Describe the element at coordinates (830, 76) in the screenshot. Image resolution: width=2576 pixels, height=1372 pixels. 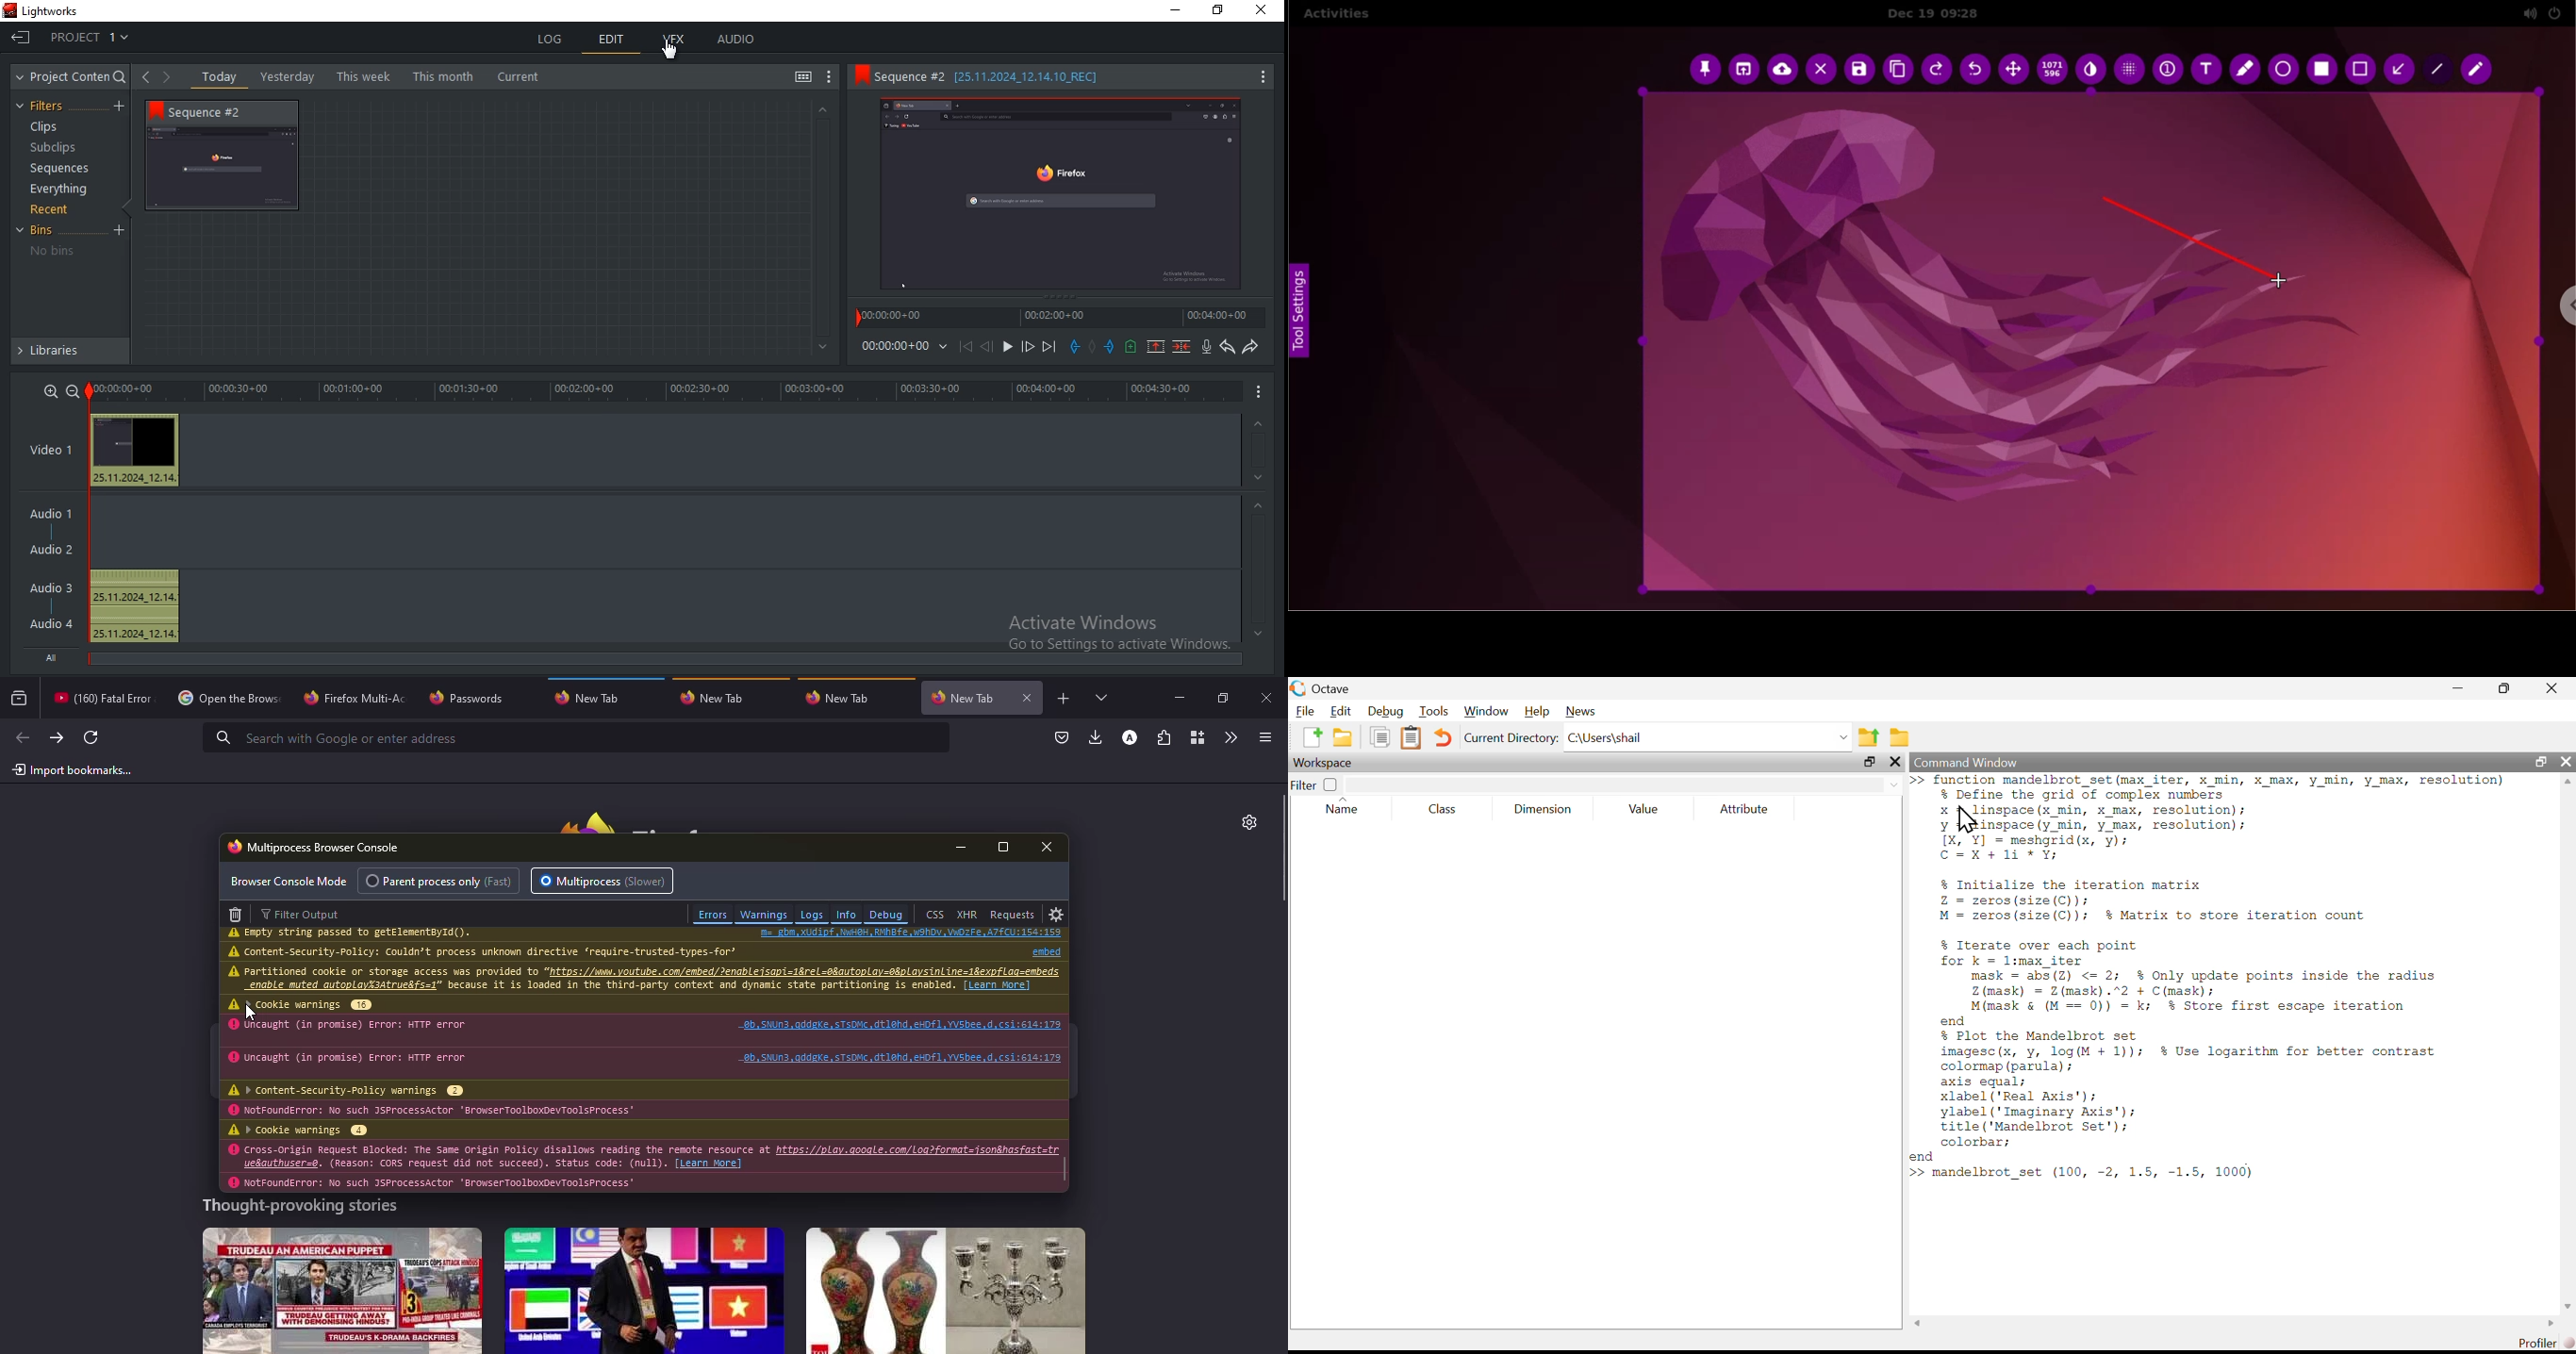
I see `show settings menu` at that location.